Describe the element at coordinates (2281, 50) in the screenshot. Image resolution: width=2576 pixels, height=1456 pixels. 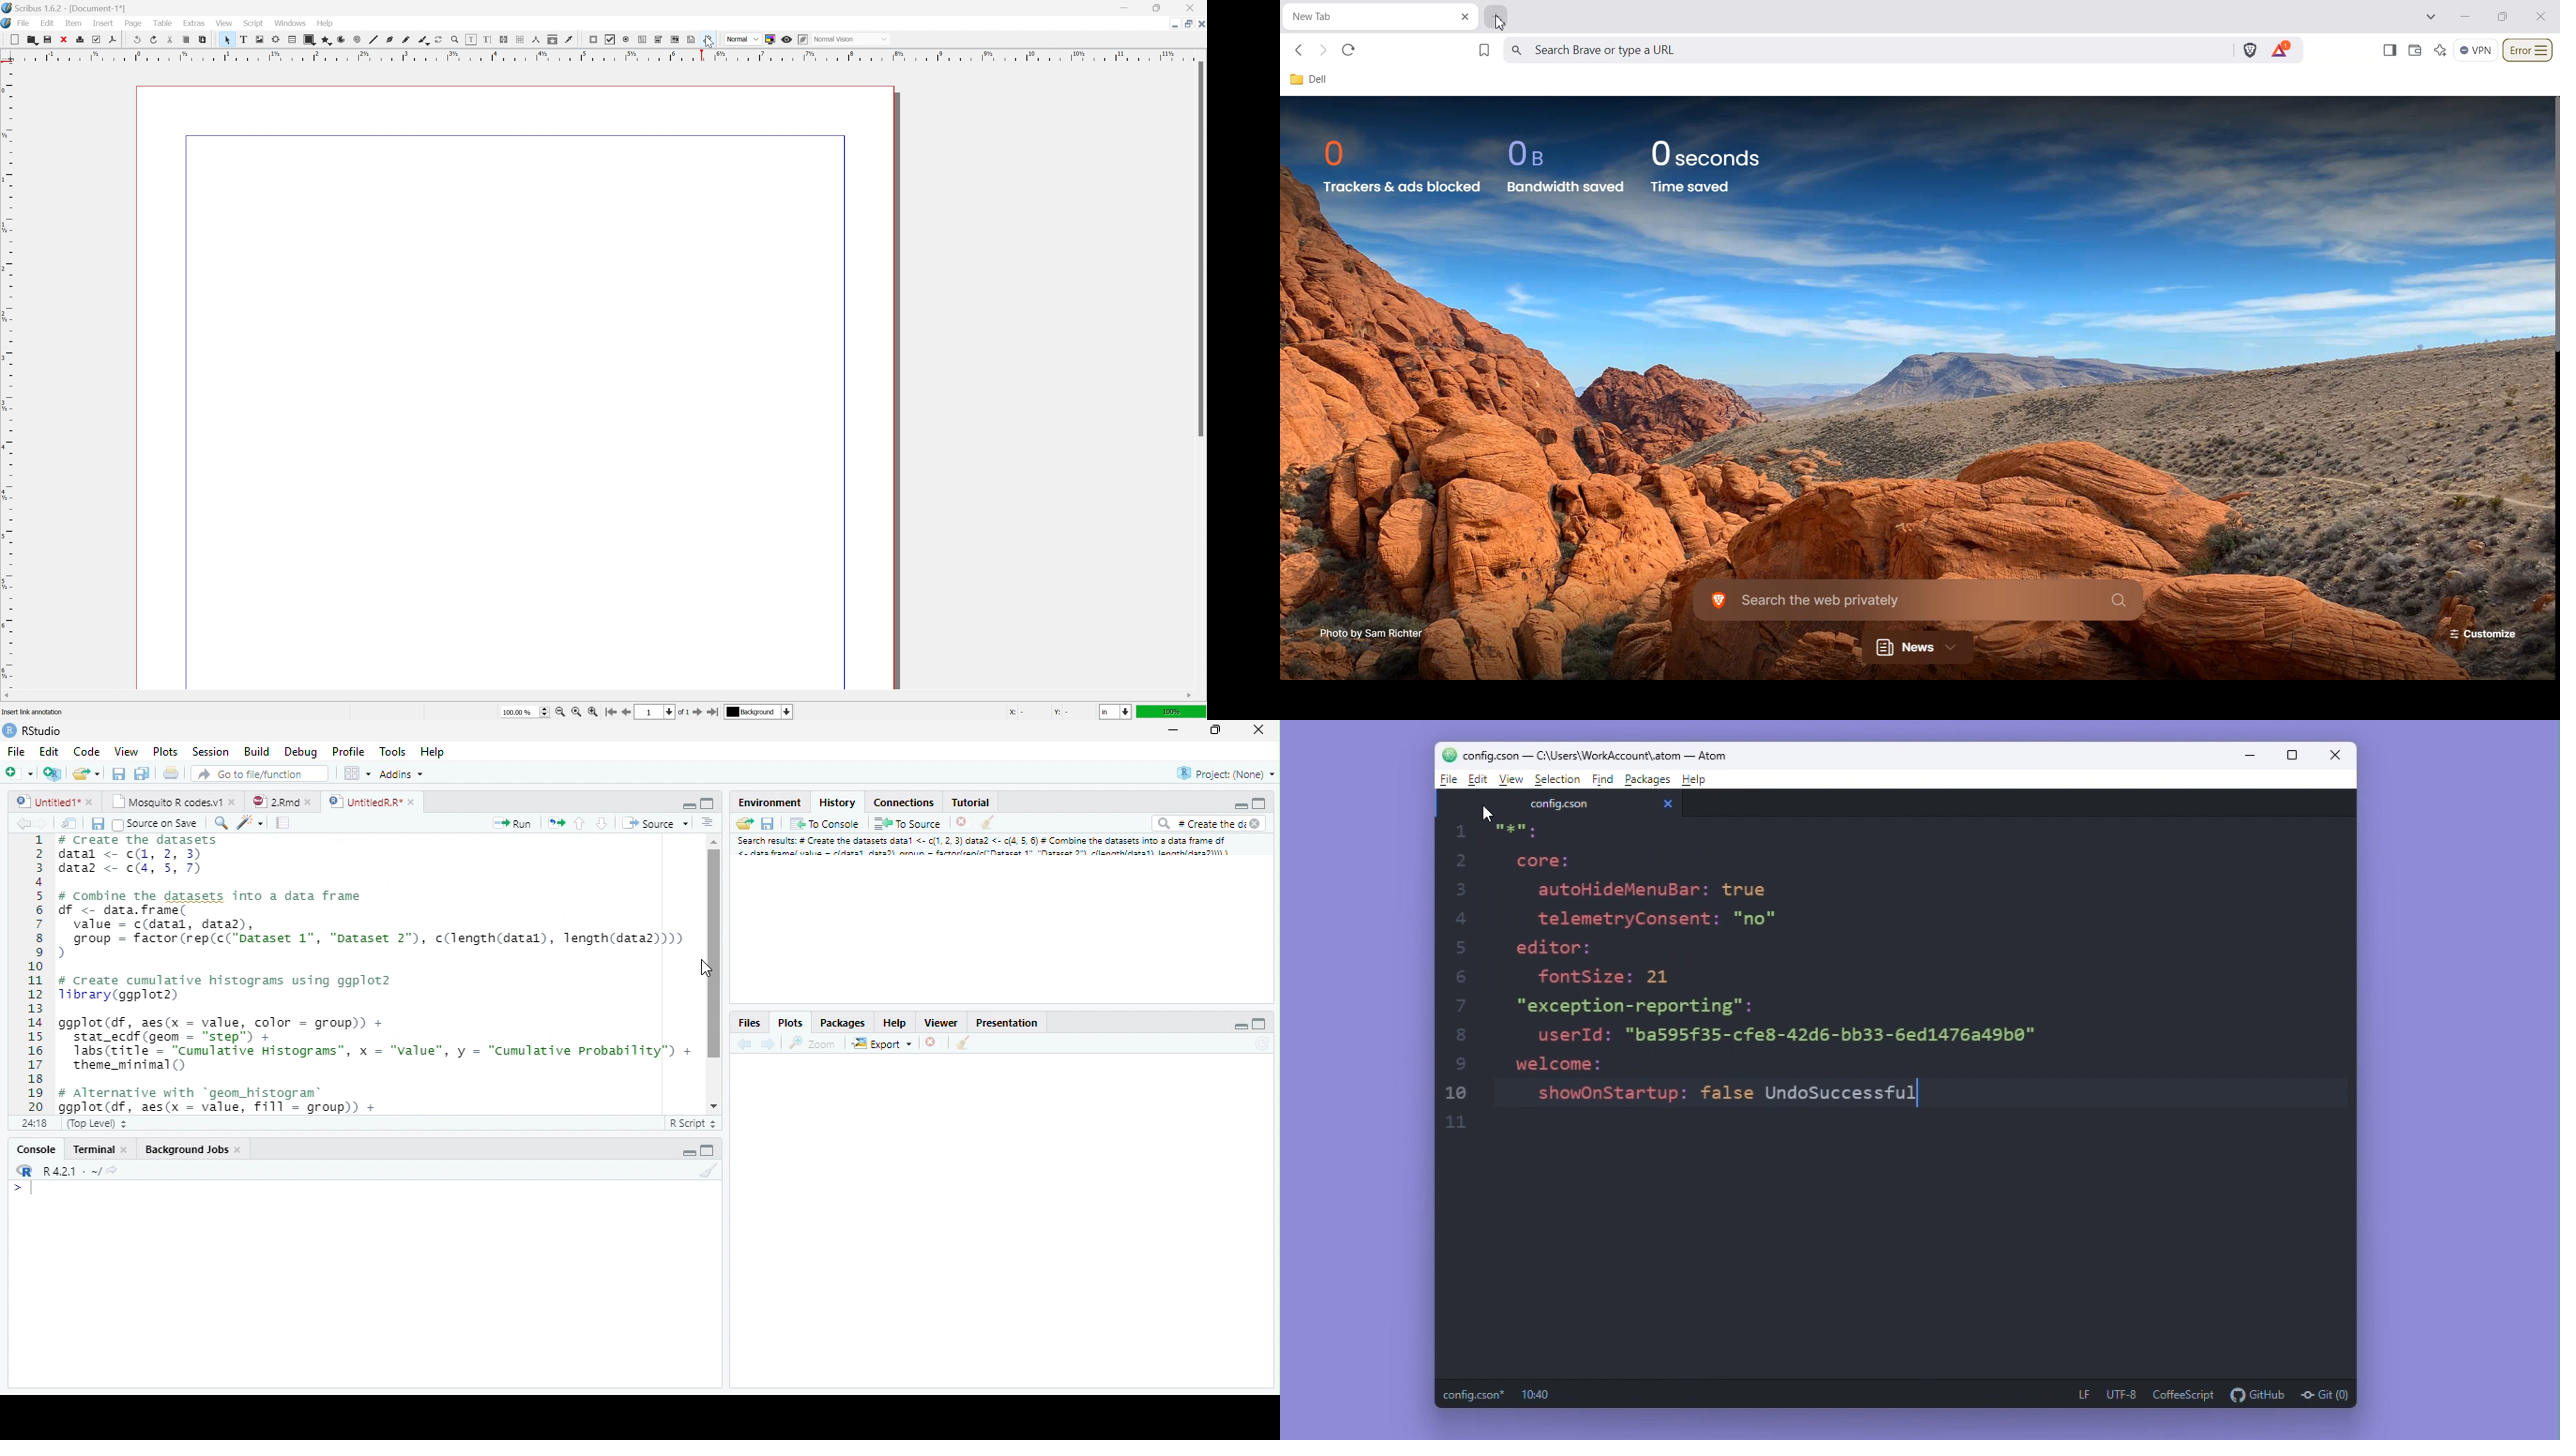
I see `Brave Rewards` at that location.